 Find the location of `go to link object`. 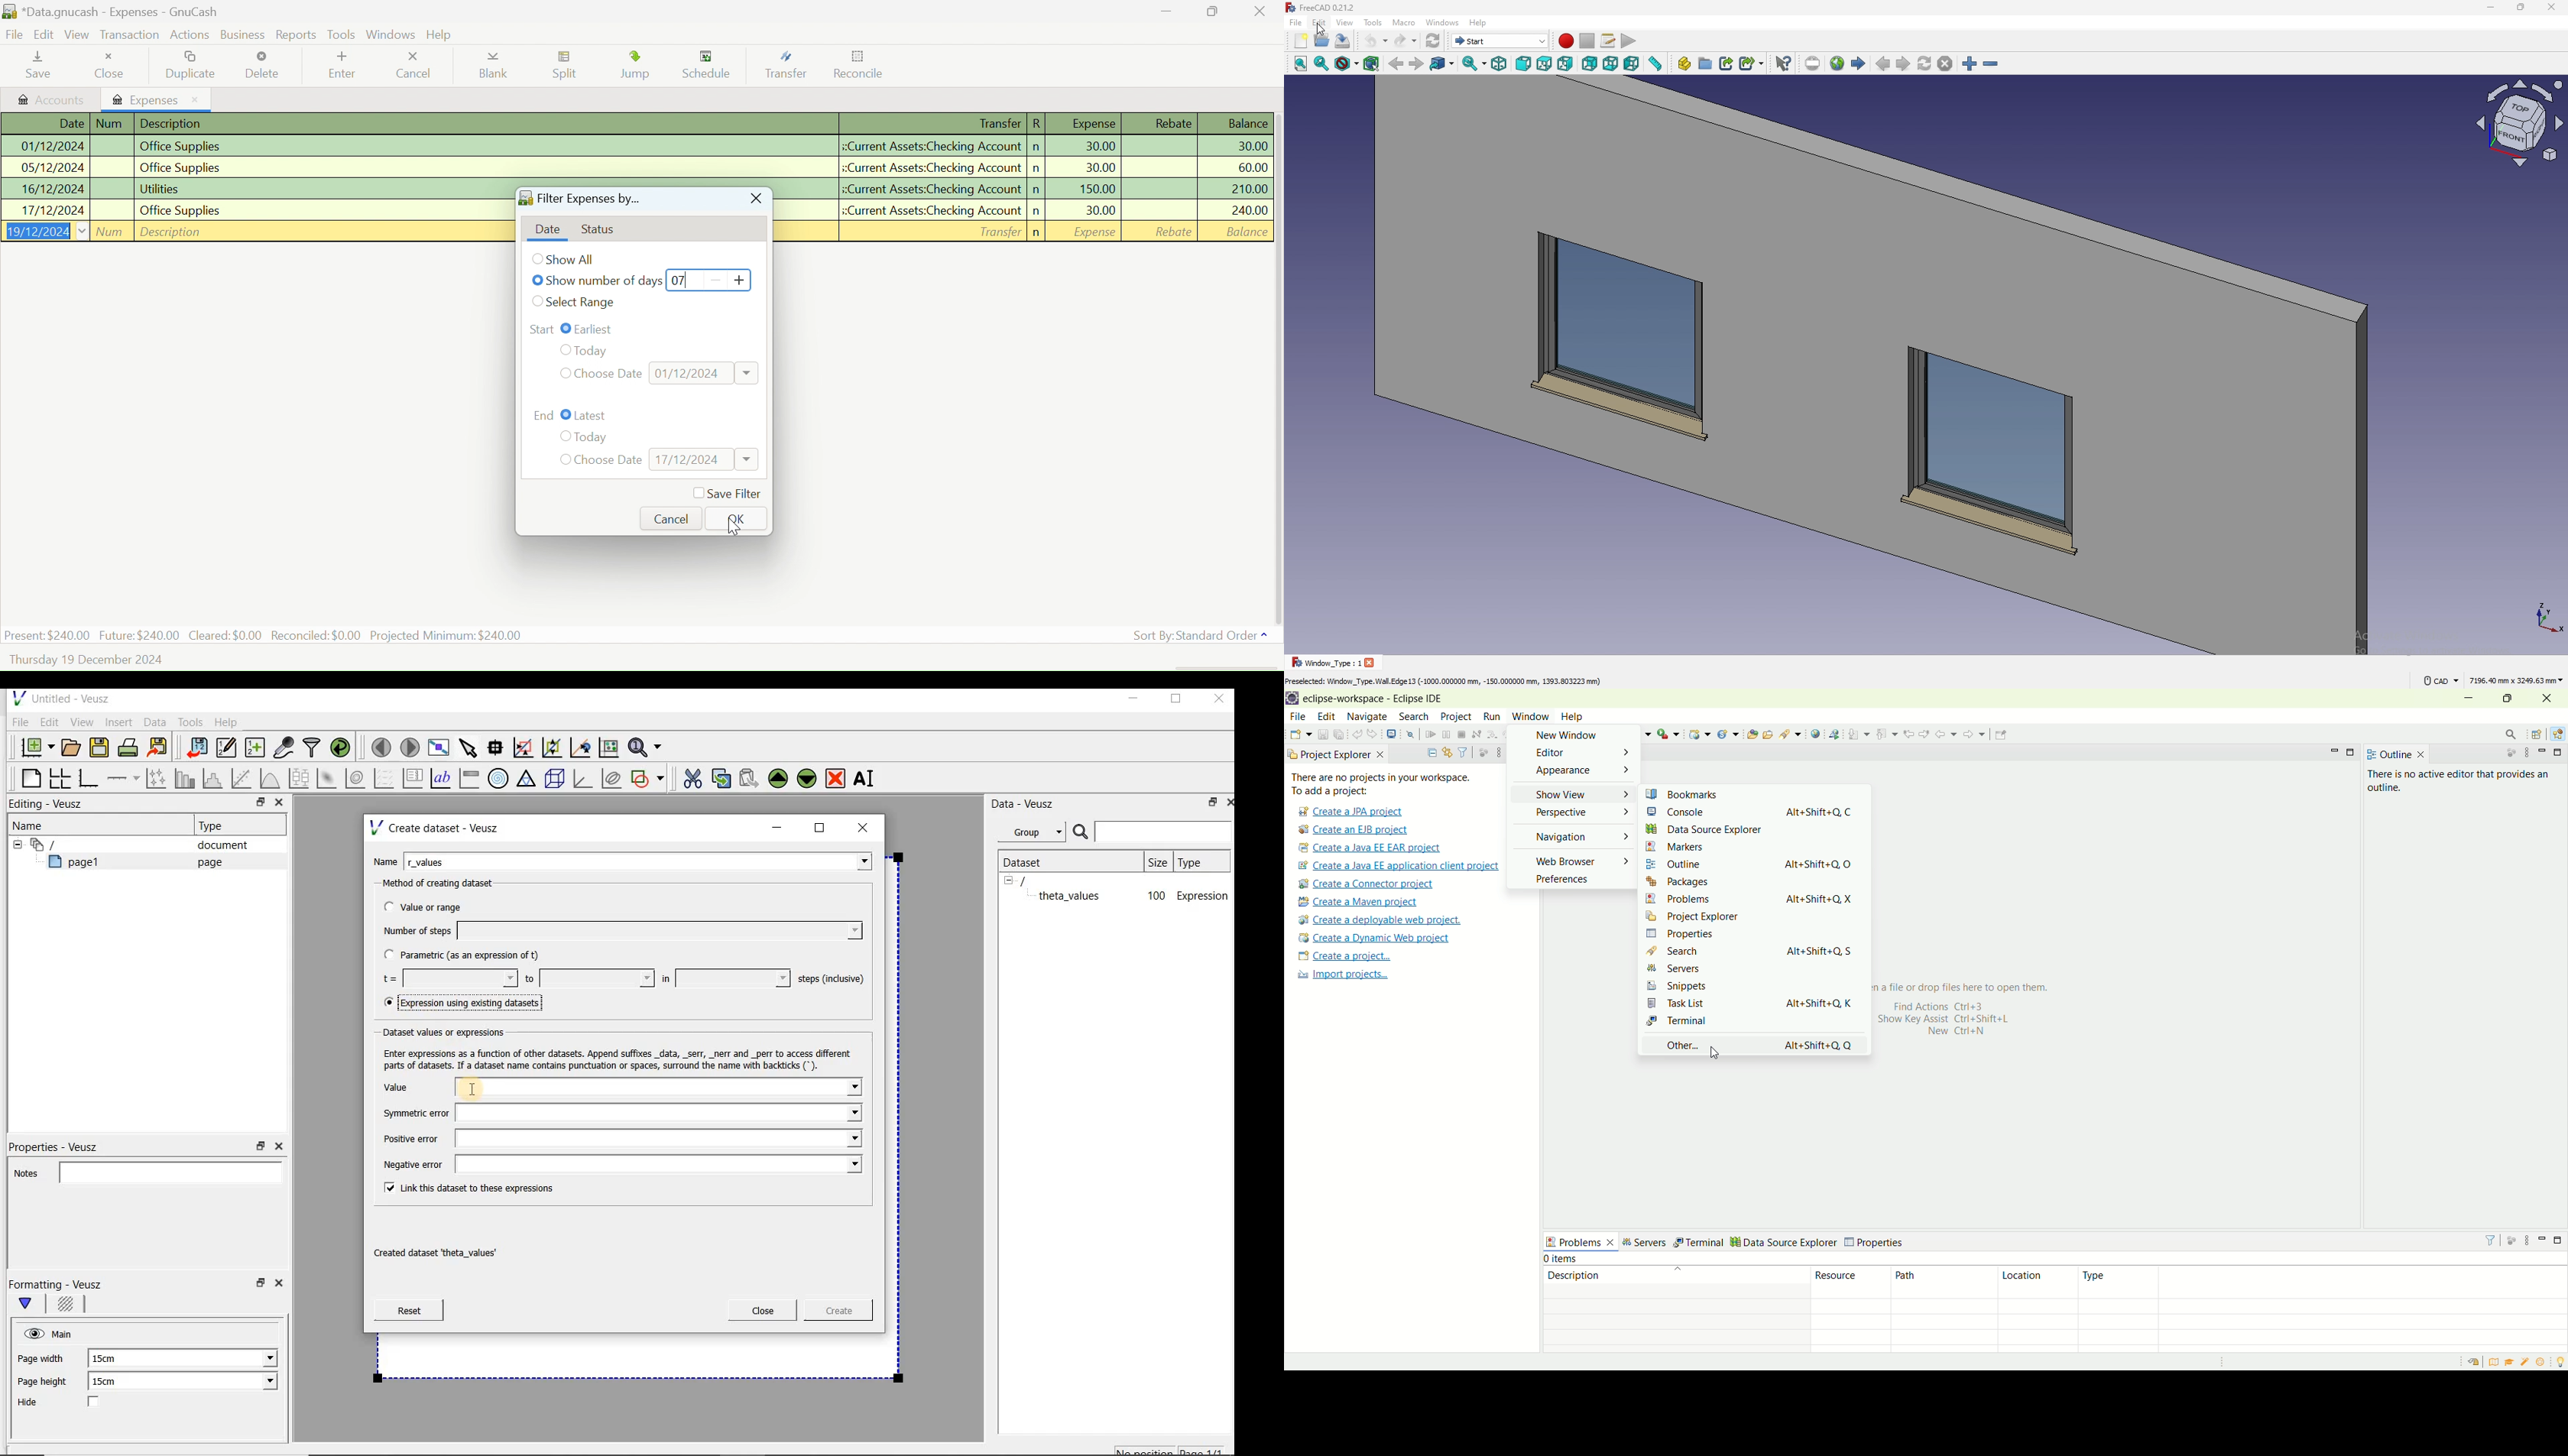

go to link object is located at coordinates (1443, 64).